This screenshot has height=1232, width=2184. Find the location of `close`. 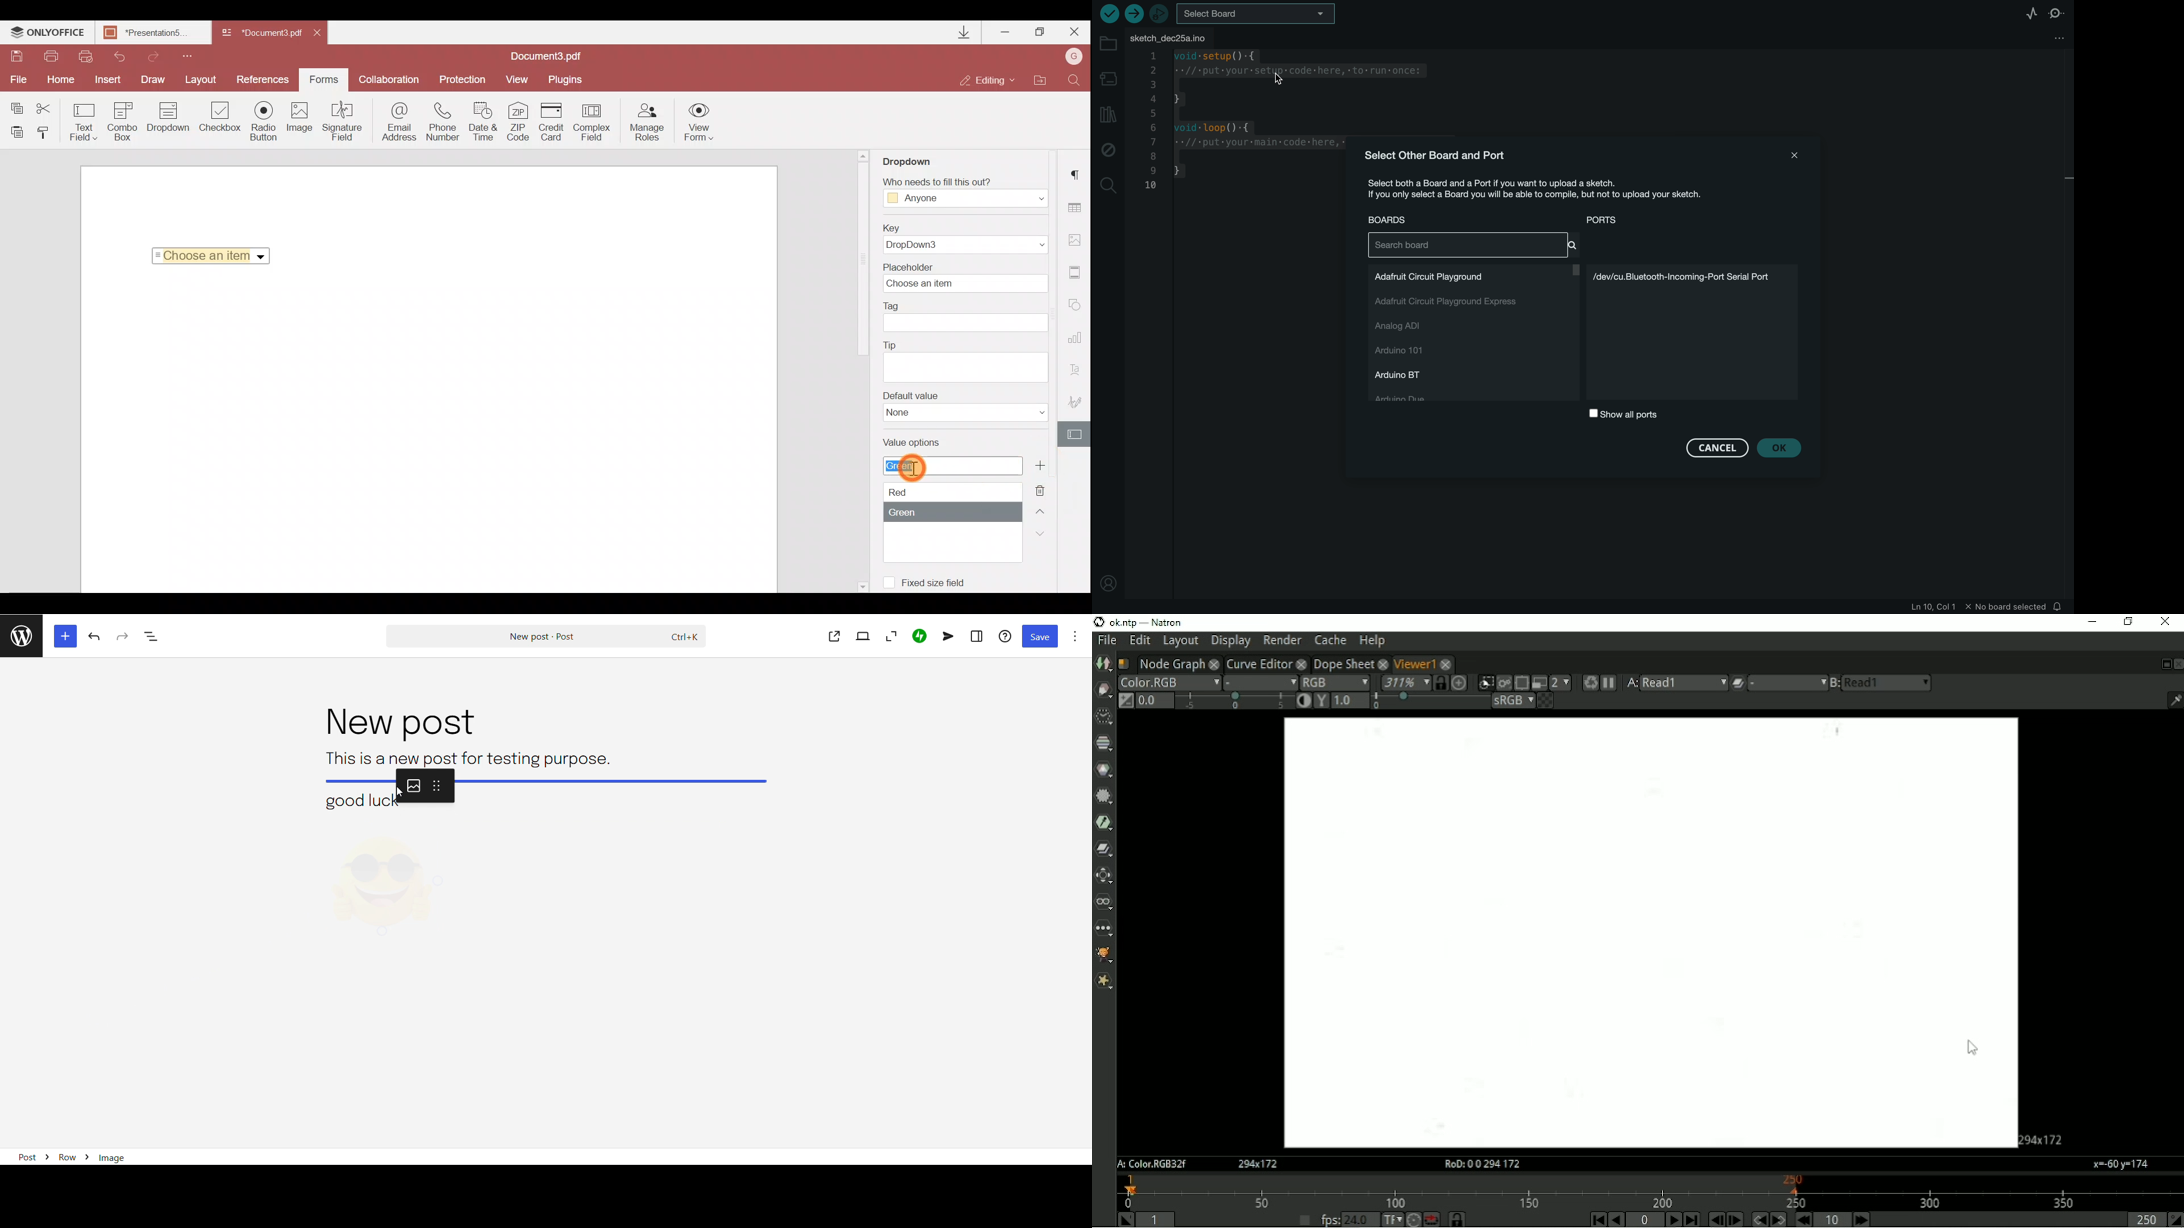

close is located at coordinates (1302, 664).